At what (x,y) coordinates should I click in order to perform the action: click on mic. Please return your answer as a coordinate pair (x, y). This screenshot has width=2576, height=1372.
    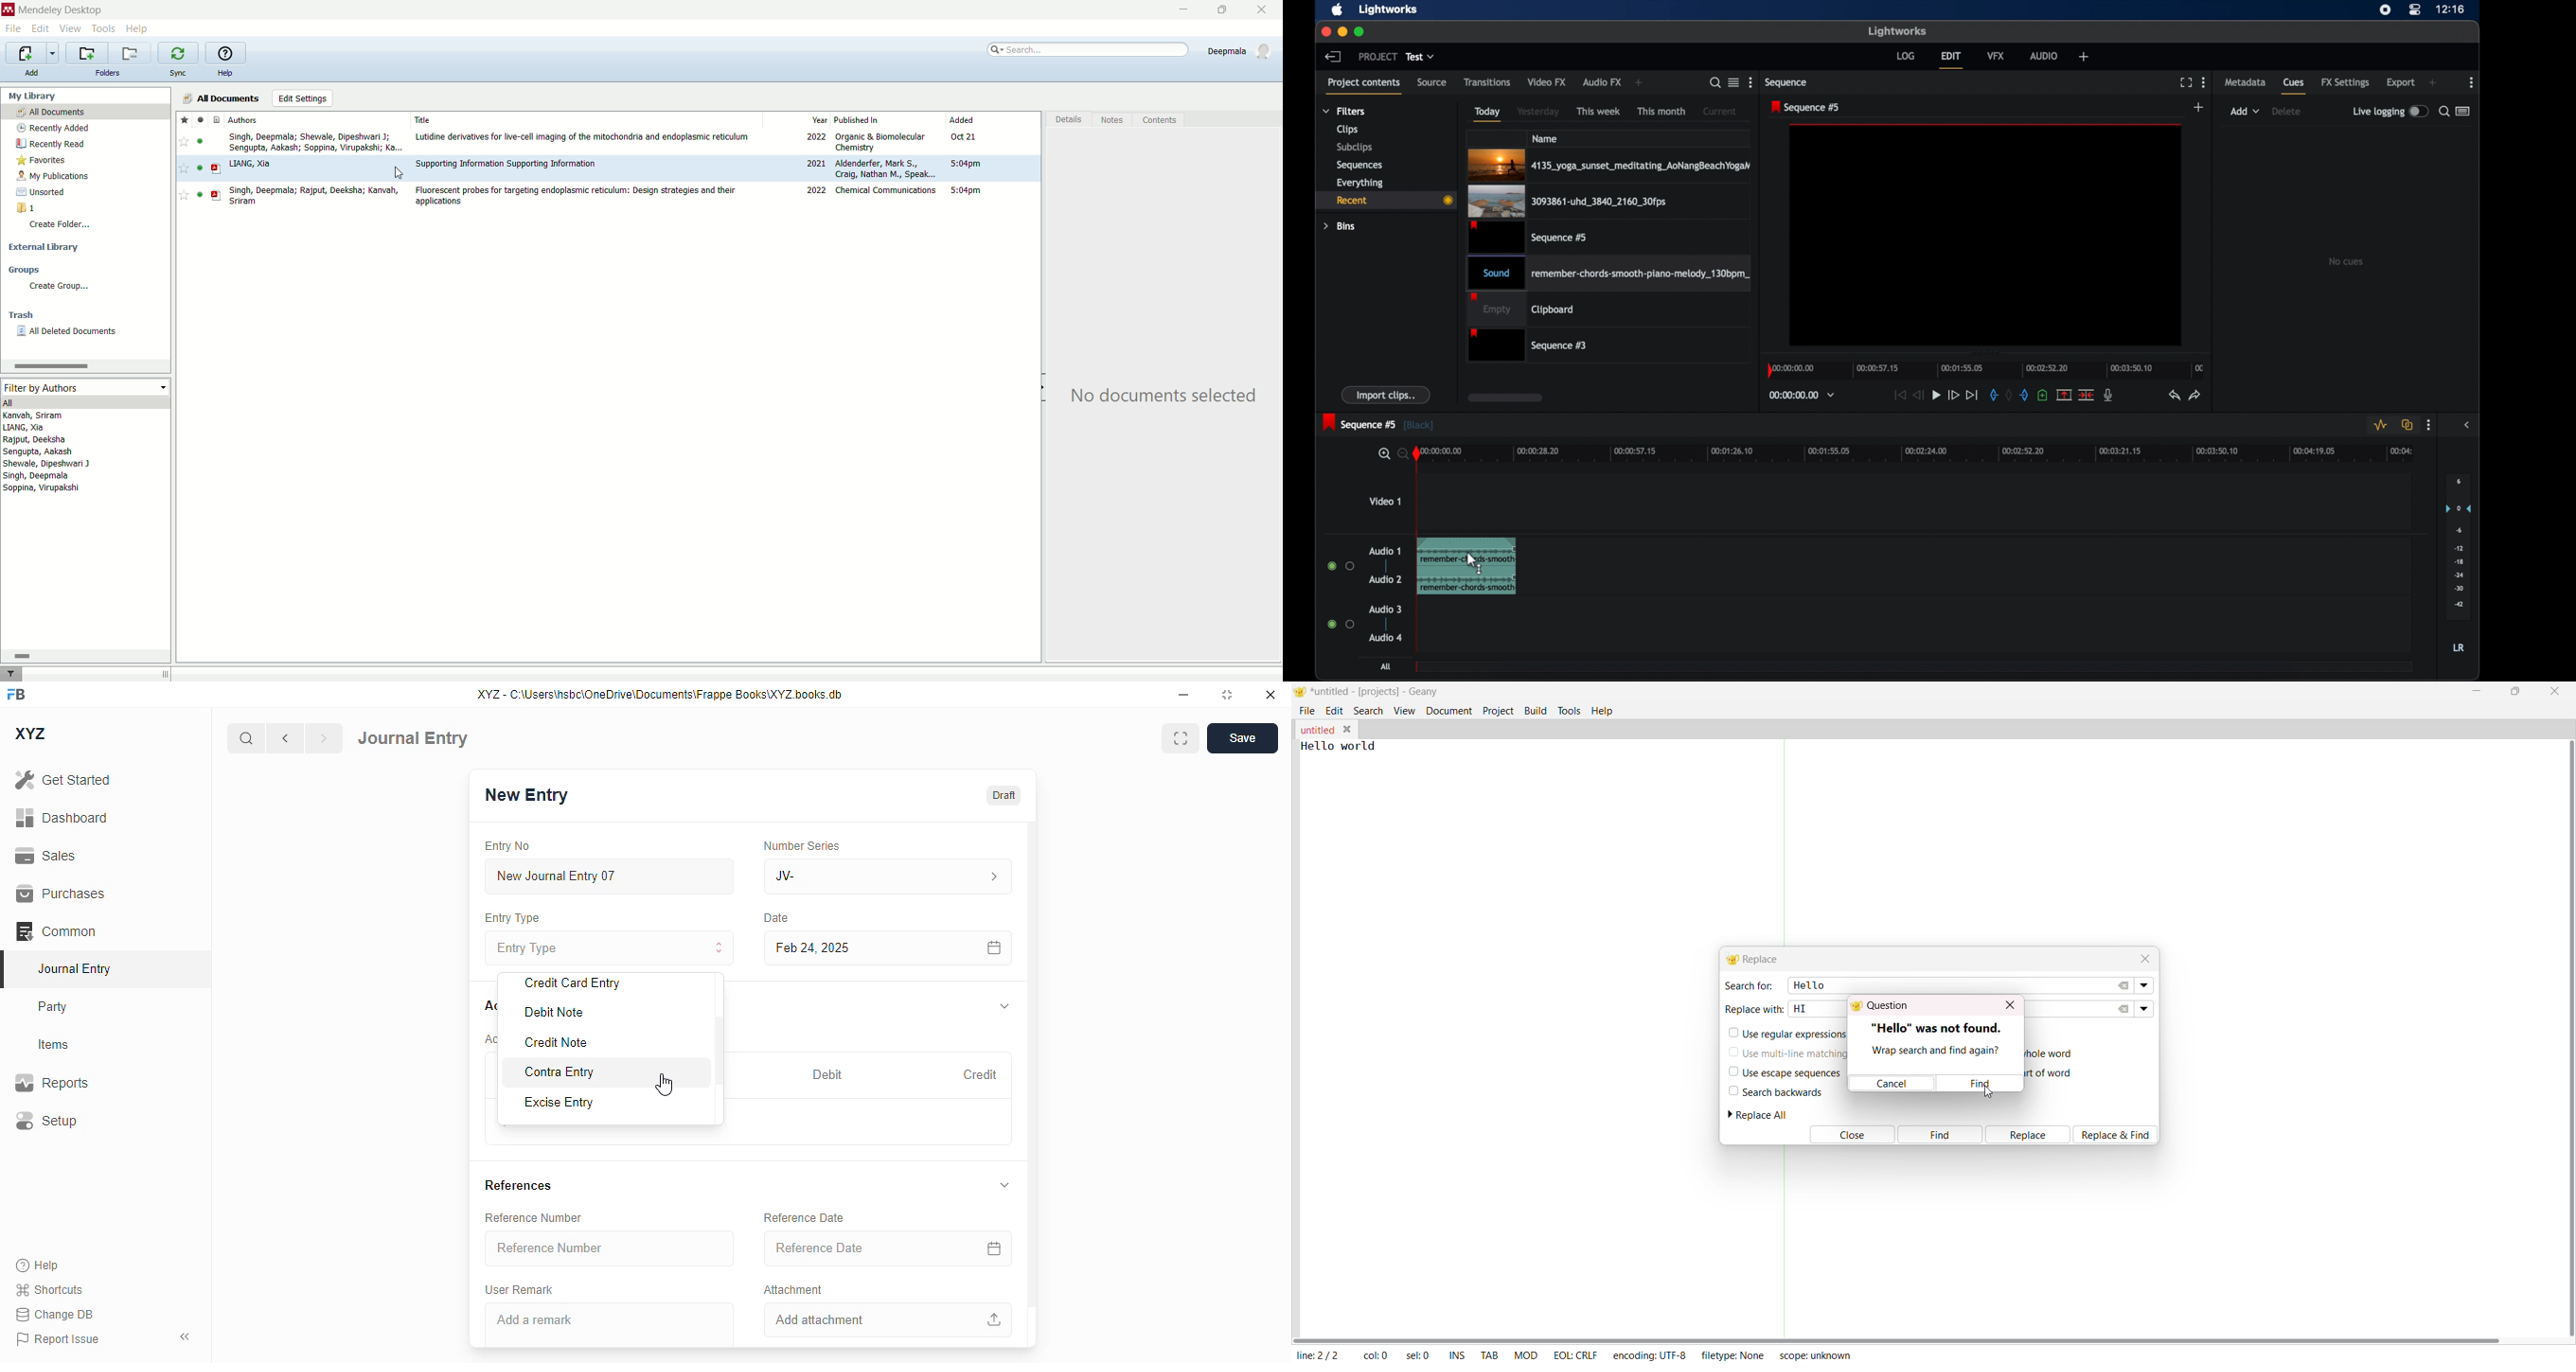
    Looking at the image, I should click on (2109, 395).